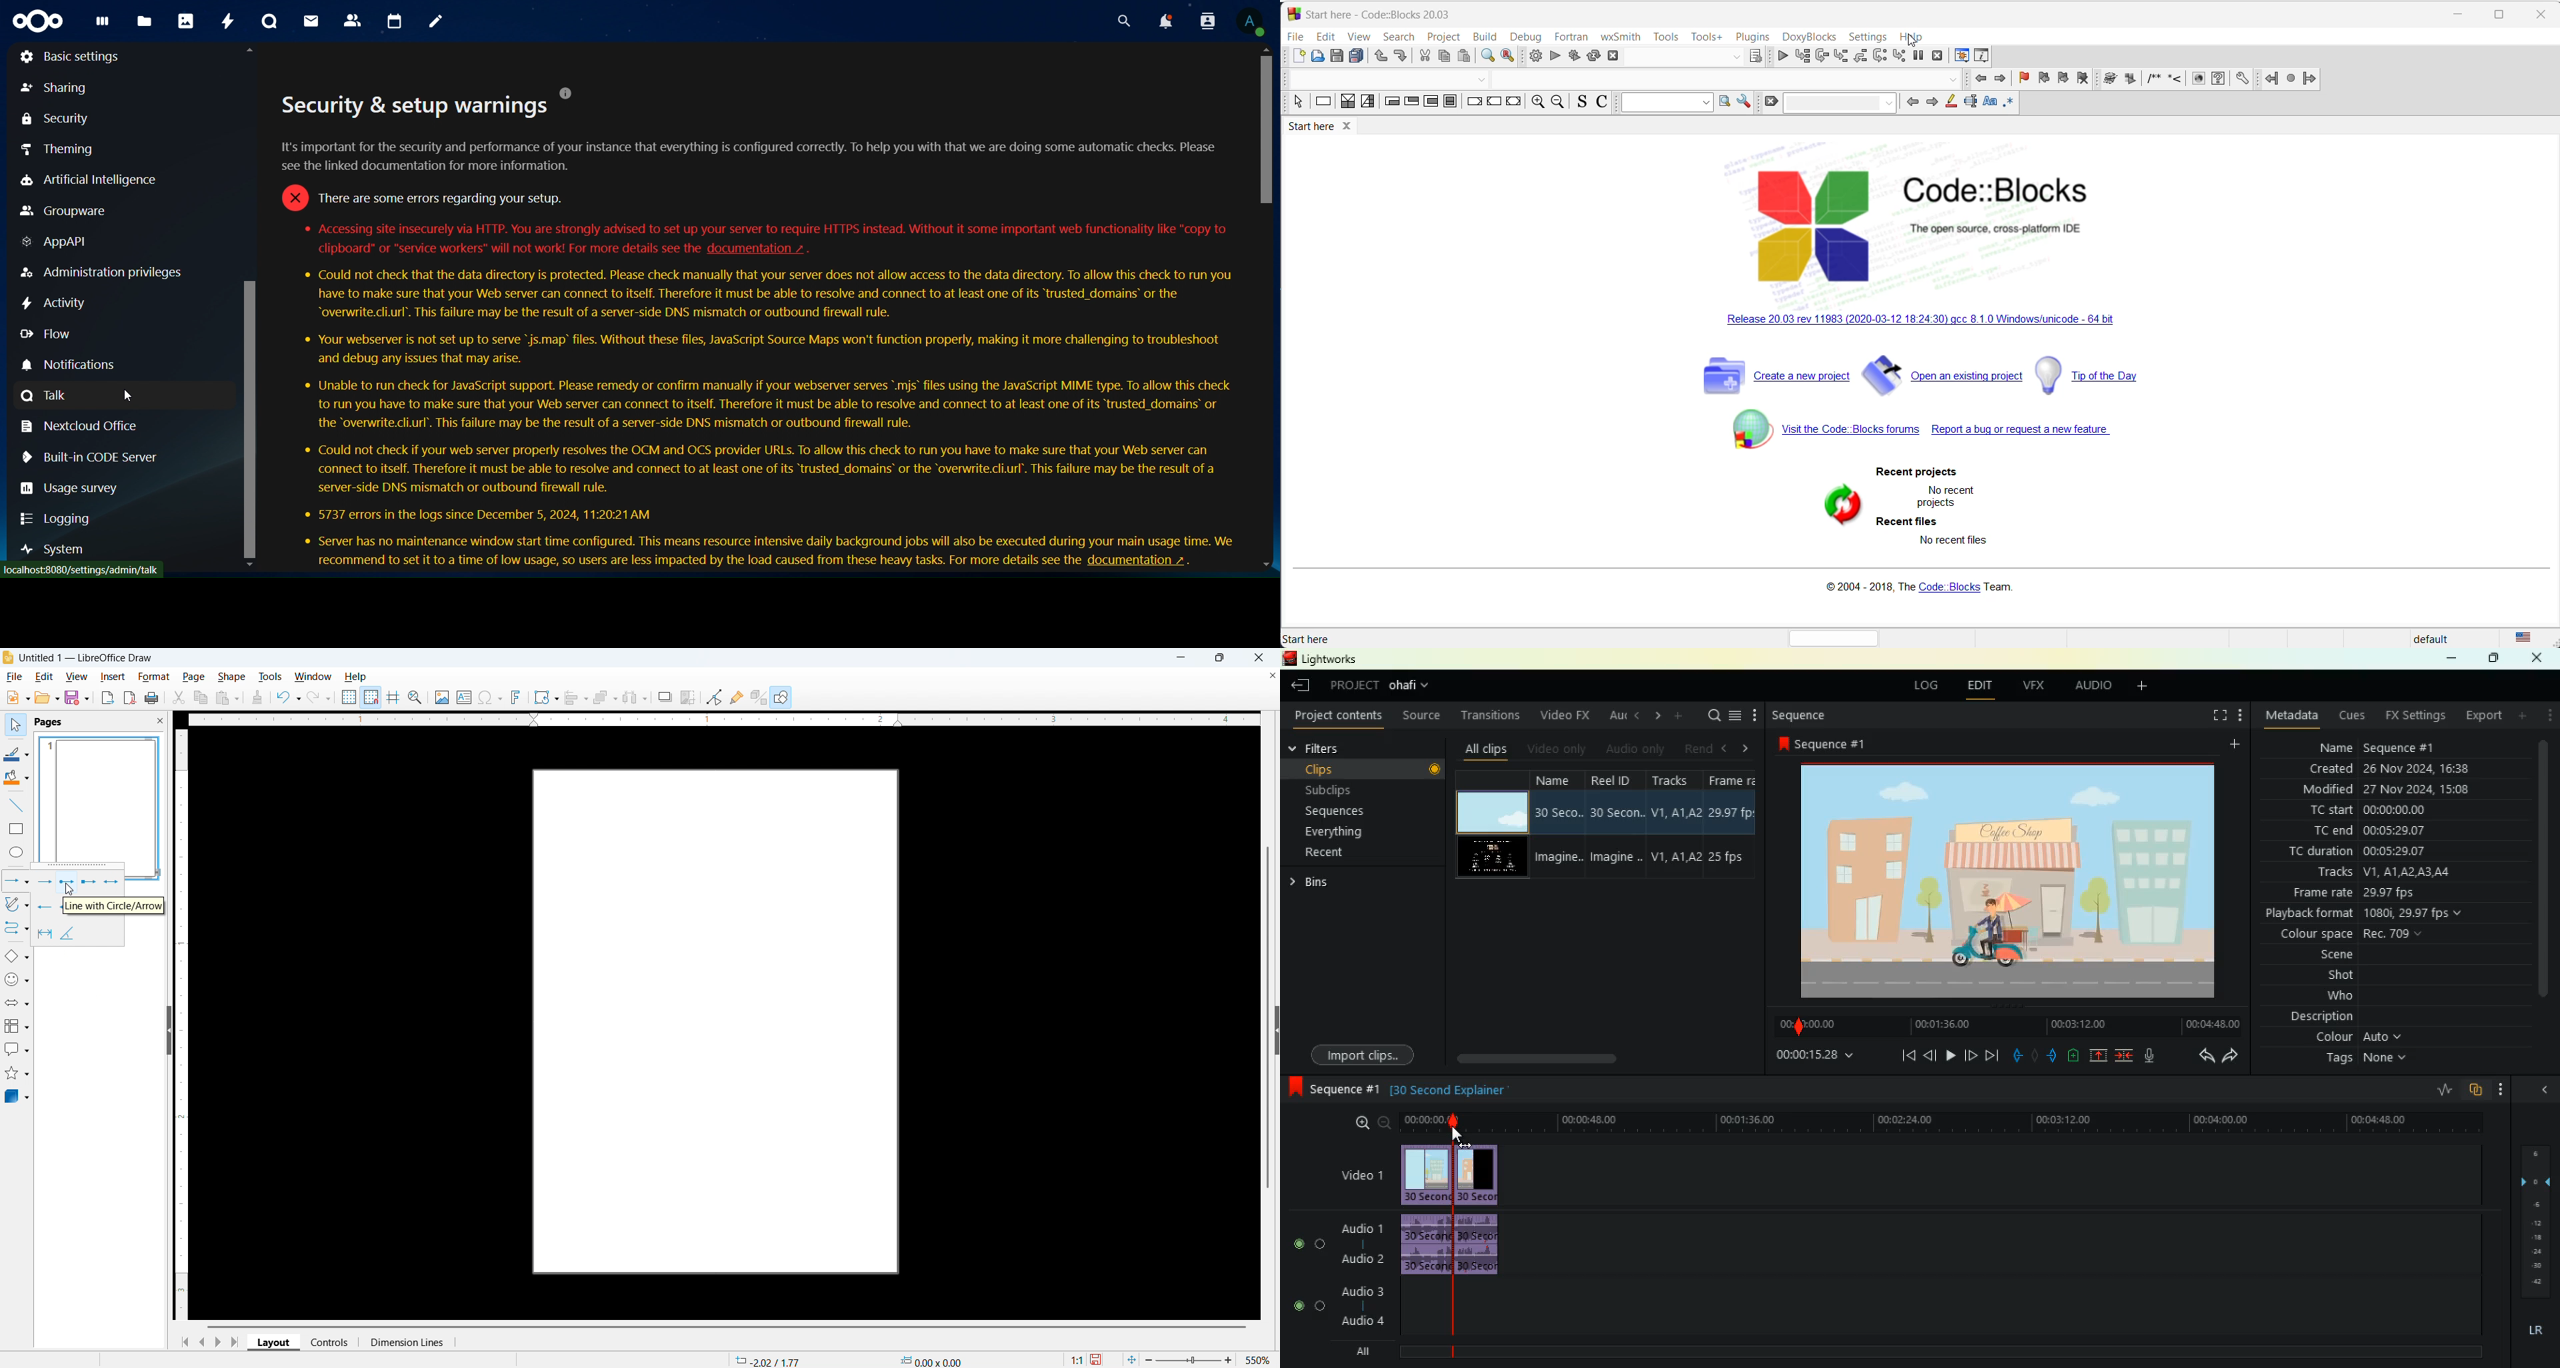  I want to click on file, so click(1296, 36).